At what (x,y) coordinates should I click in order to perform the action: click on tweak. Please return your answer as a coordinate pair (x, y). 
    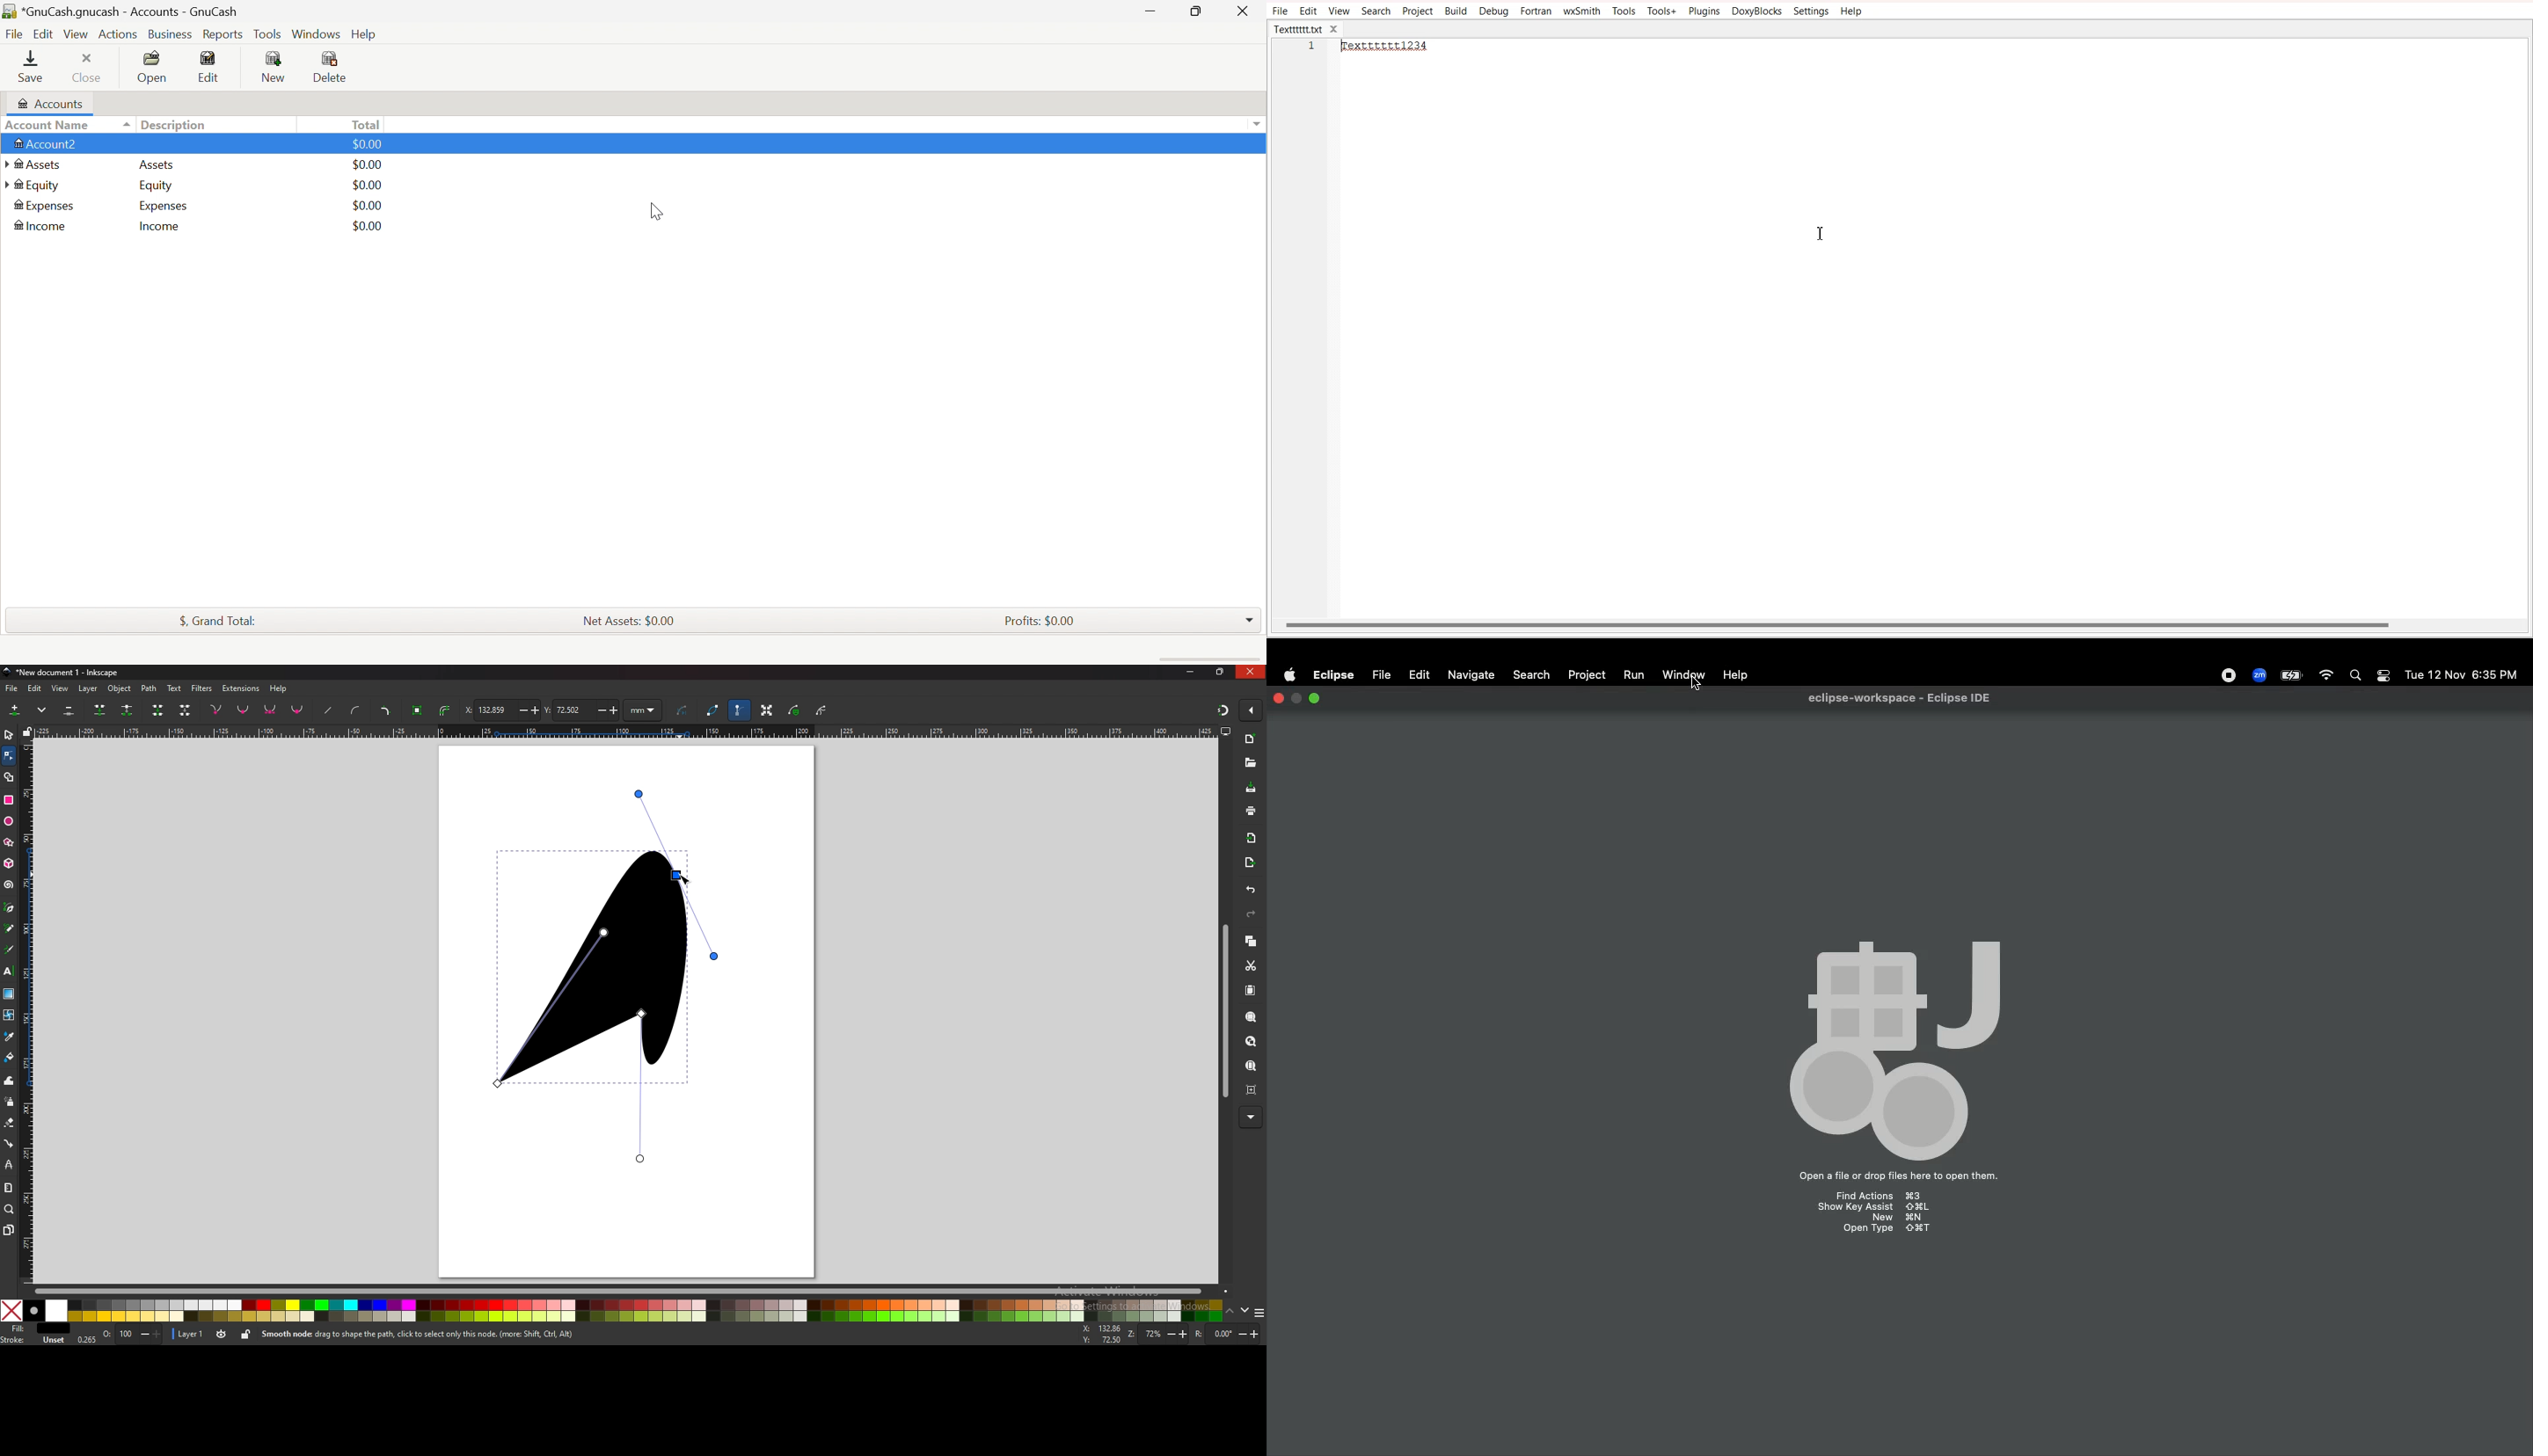
    Looking at the image, I should click on (9, 1081).